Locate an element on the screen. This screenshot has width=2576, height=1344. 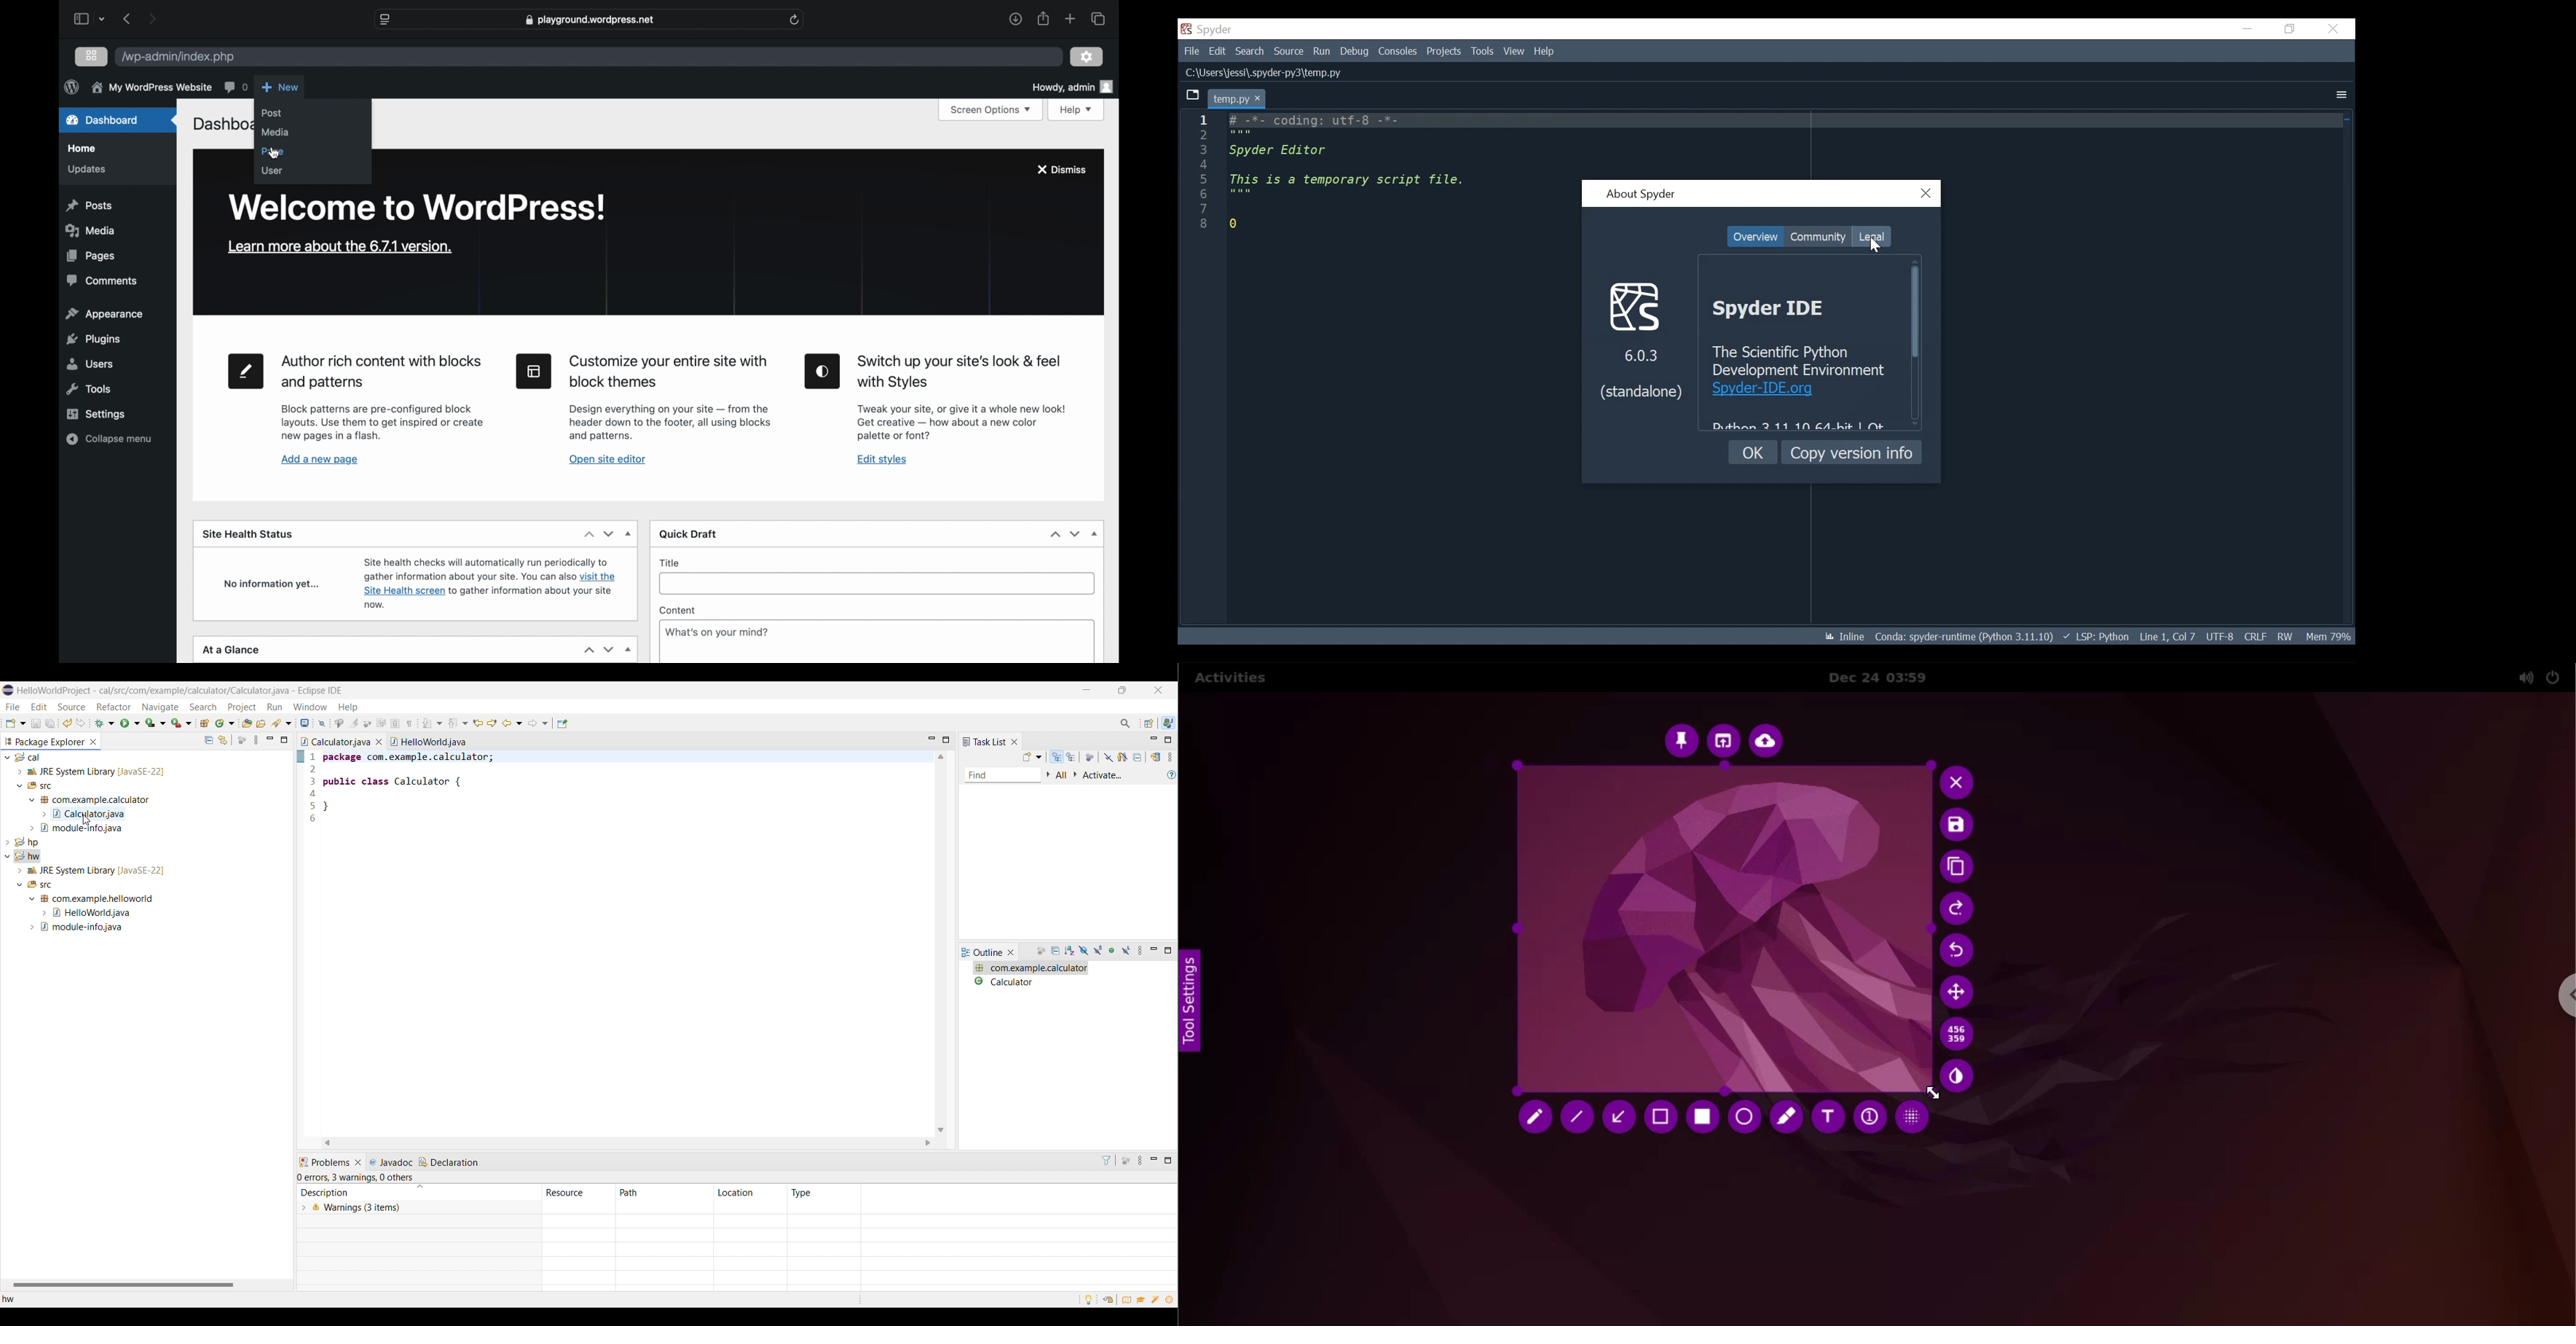
Run options is located at coordinates (130, 723).